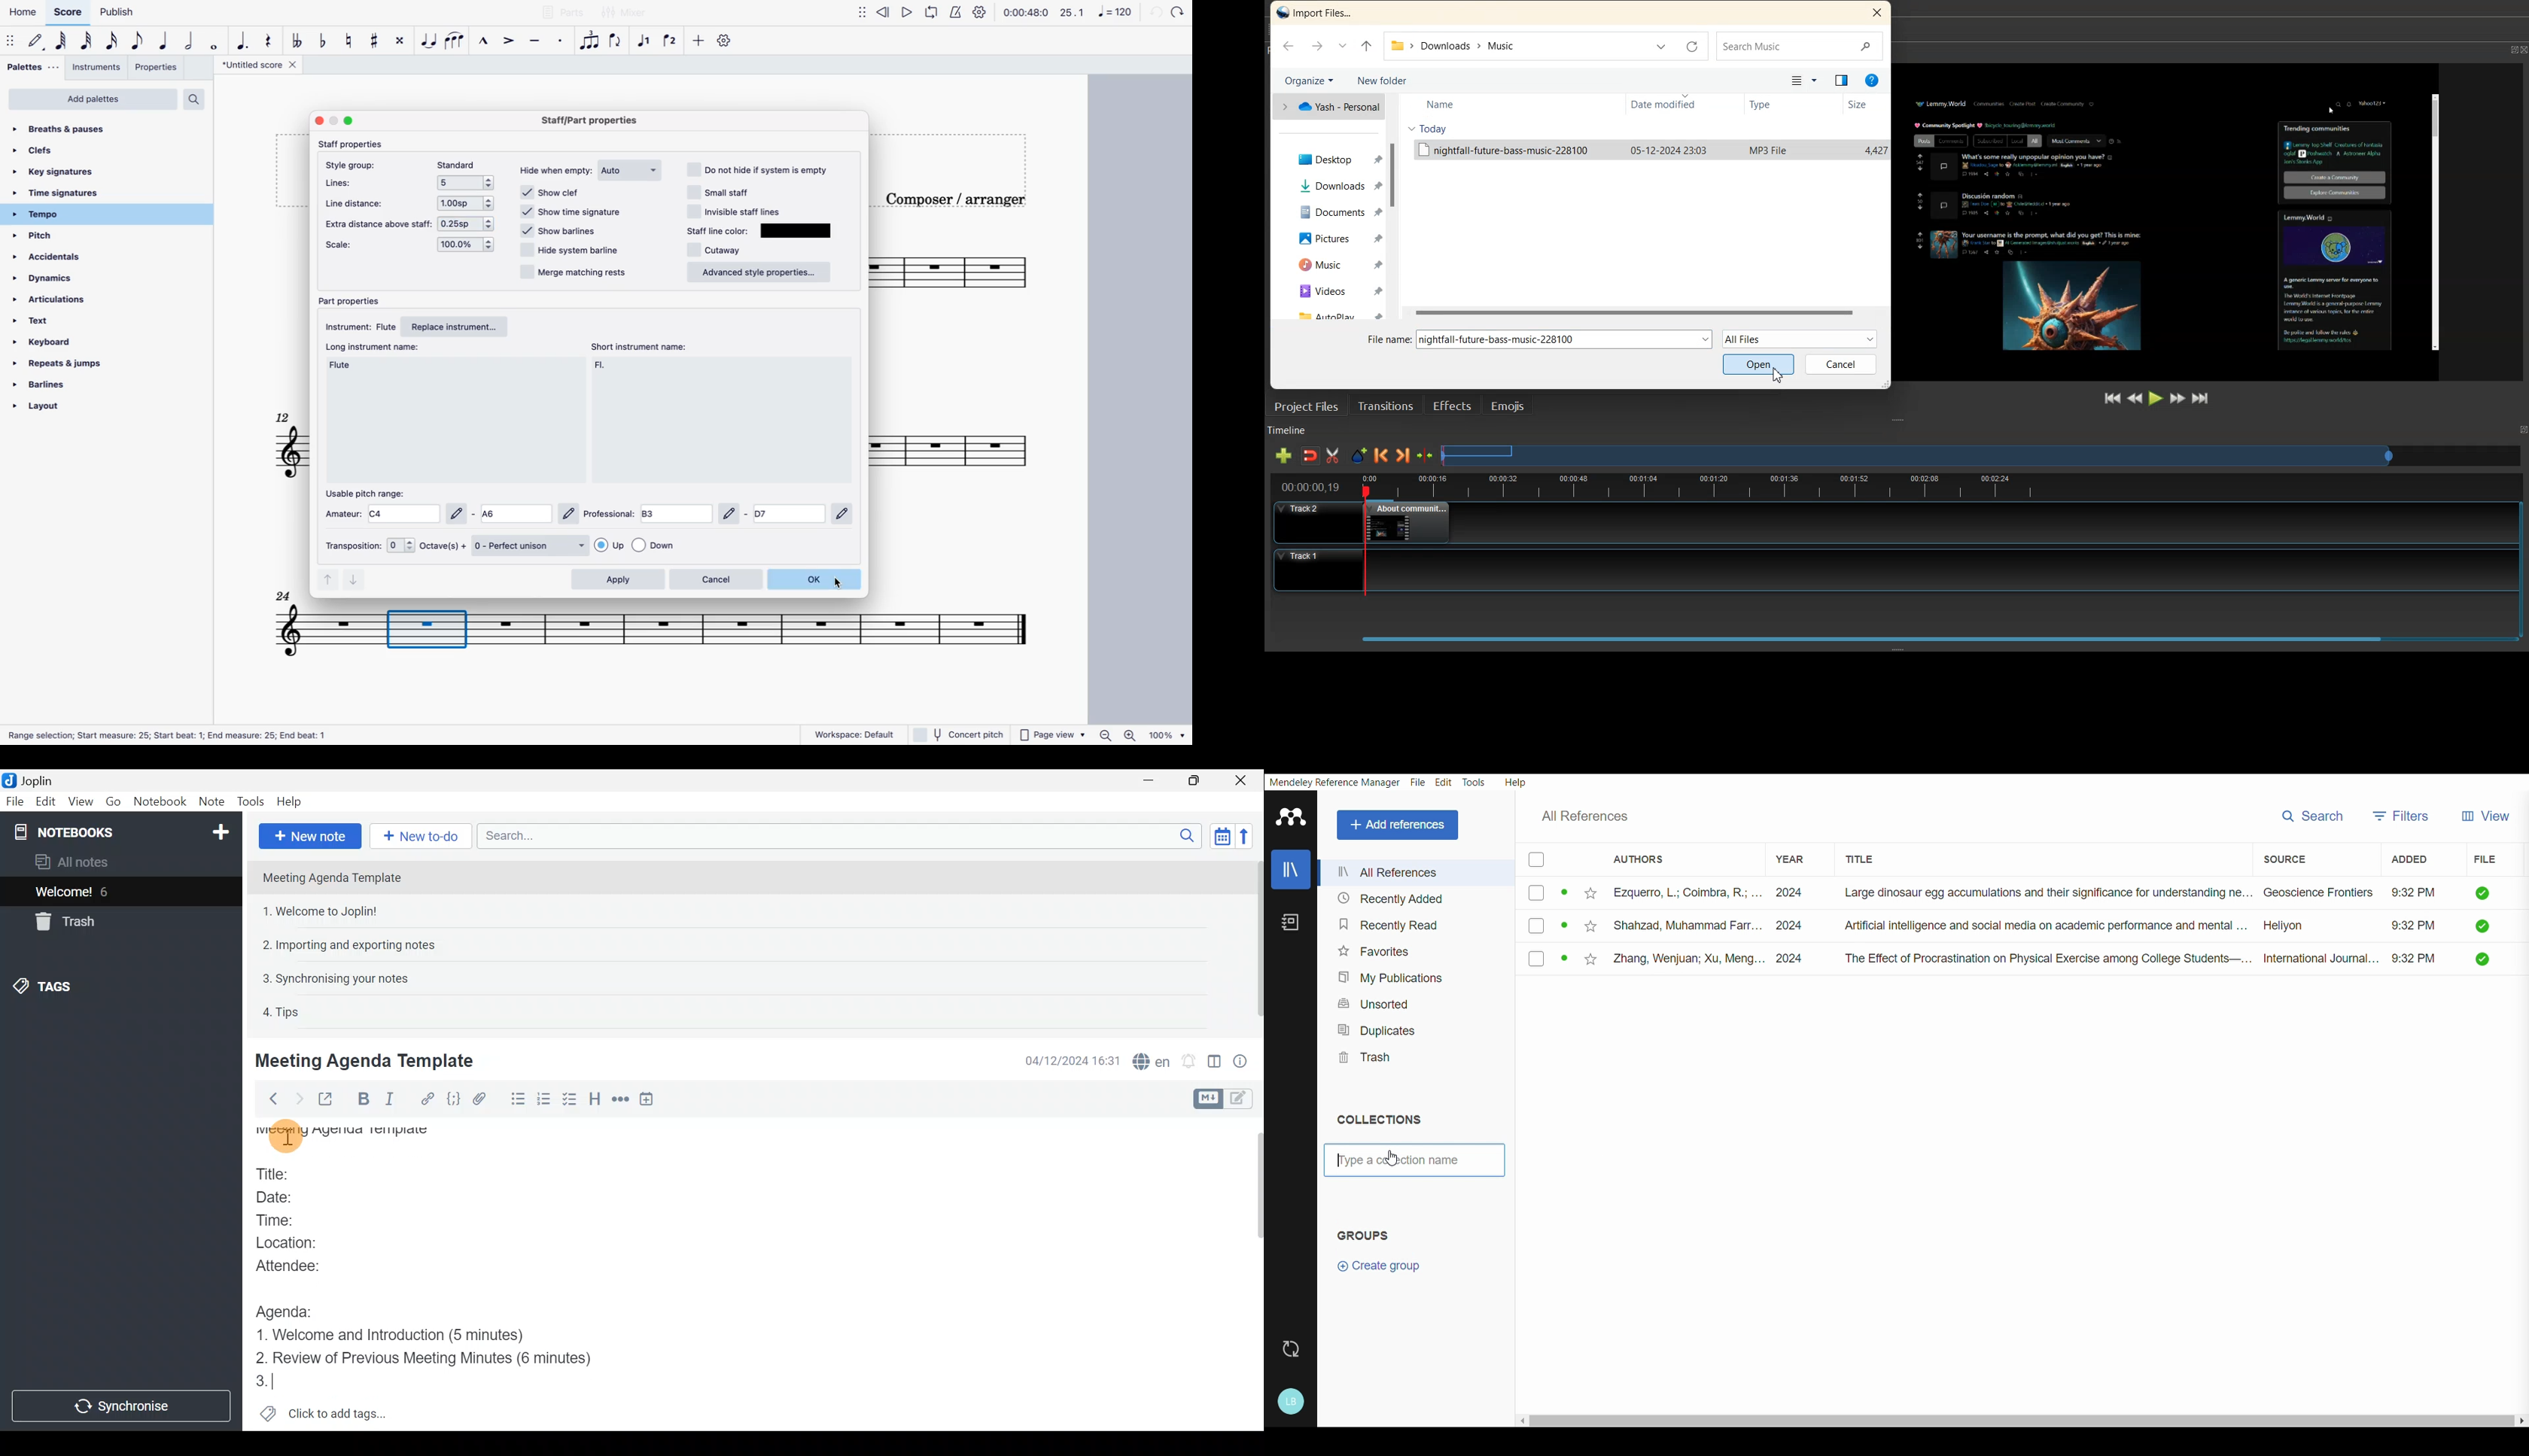  I want to click on show clef, so click(571, 192).